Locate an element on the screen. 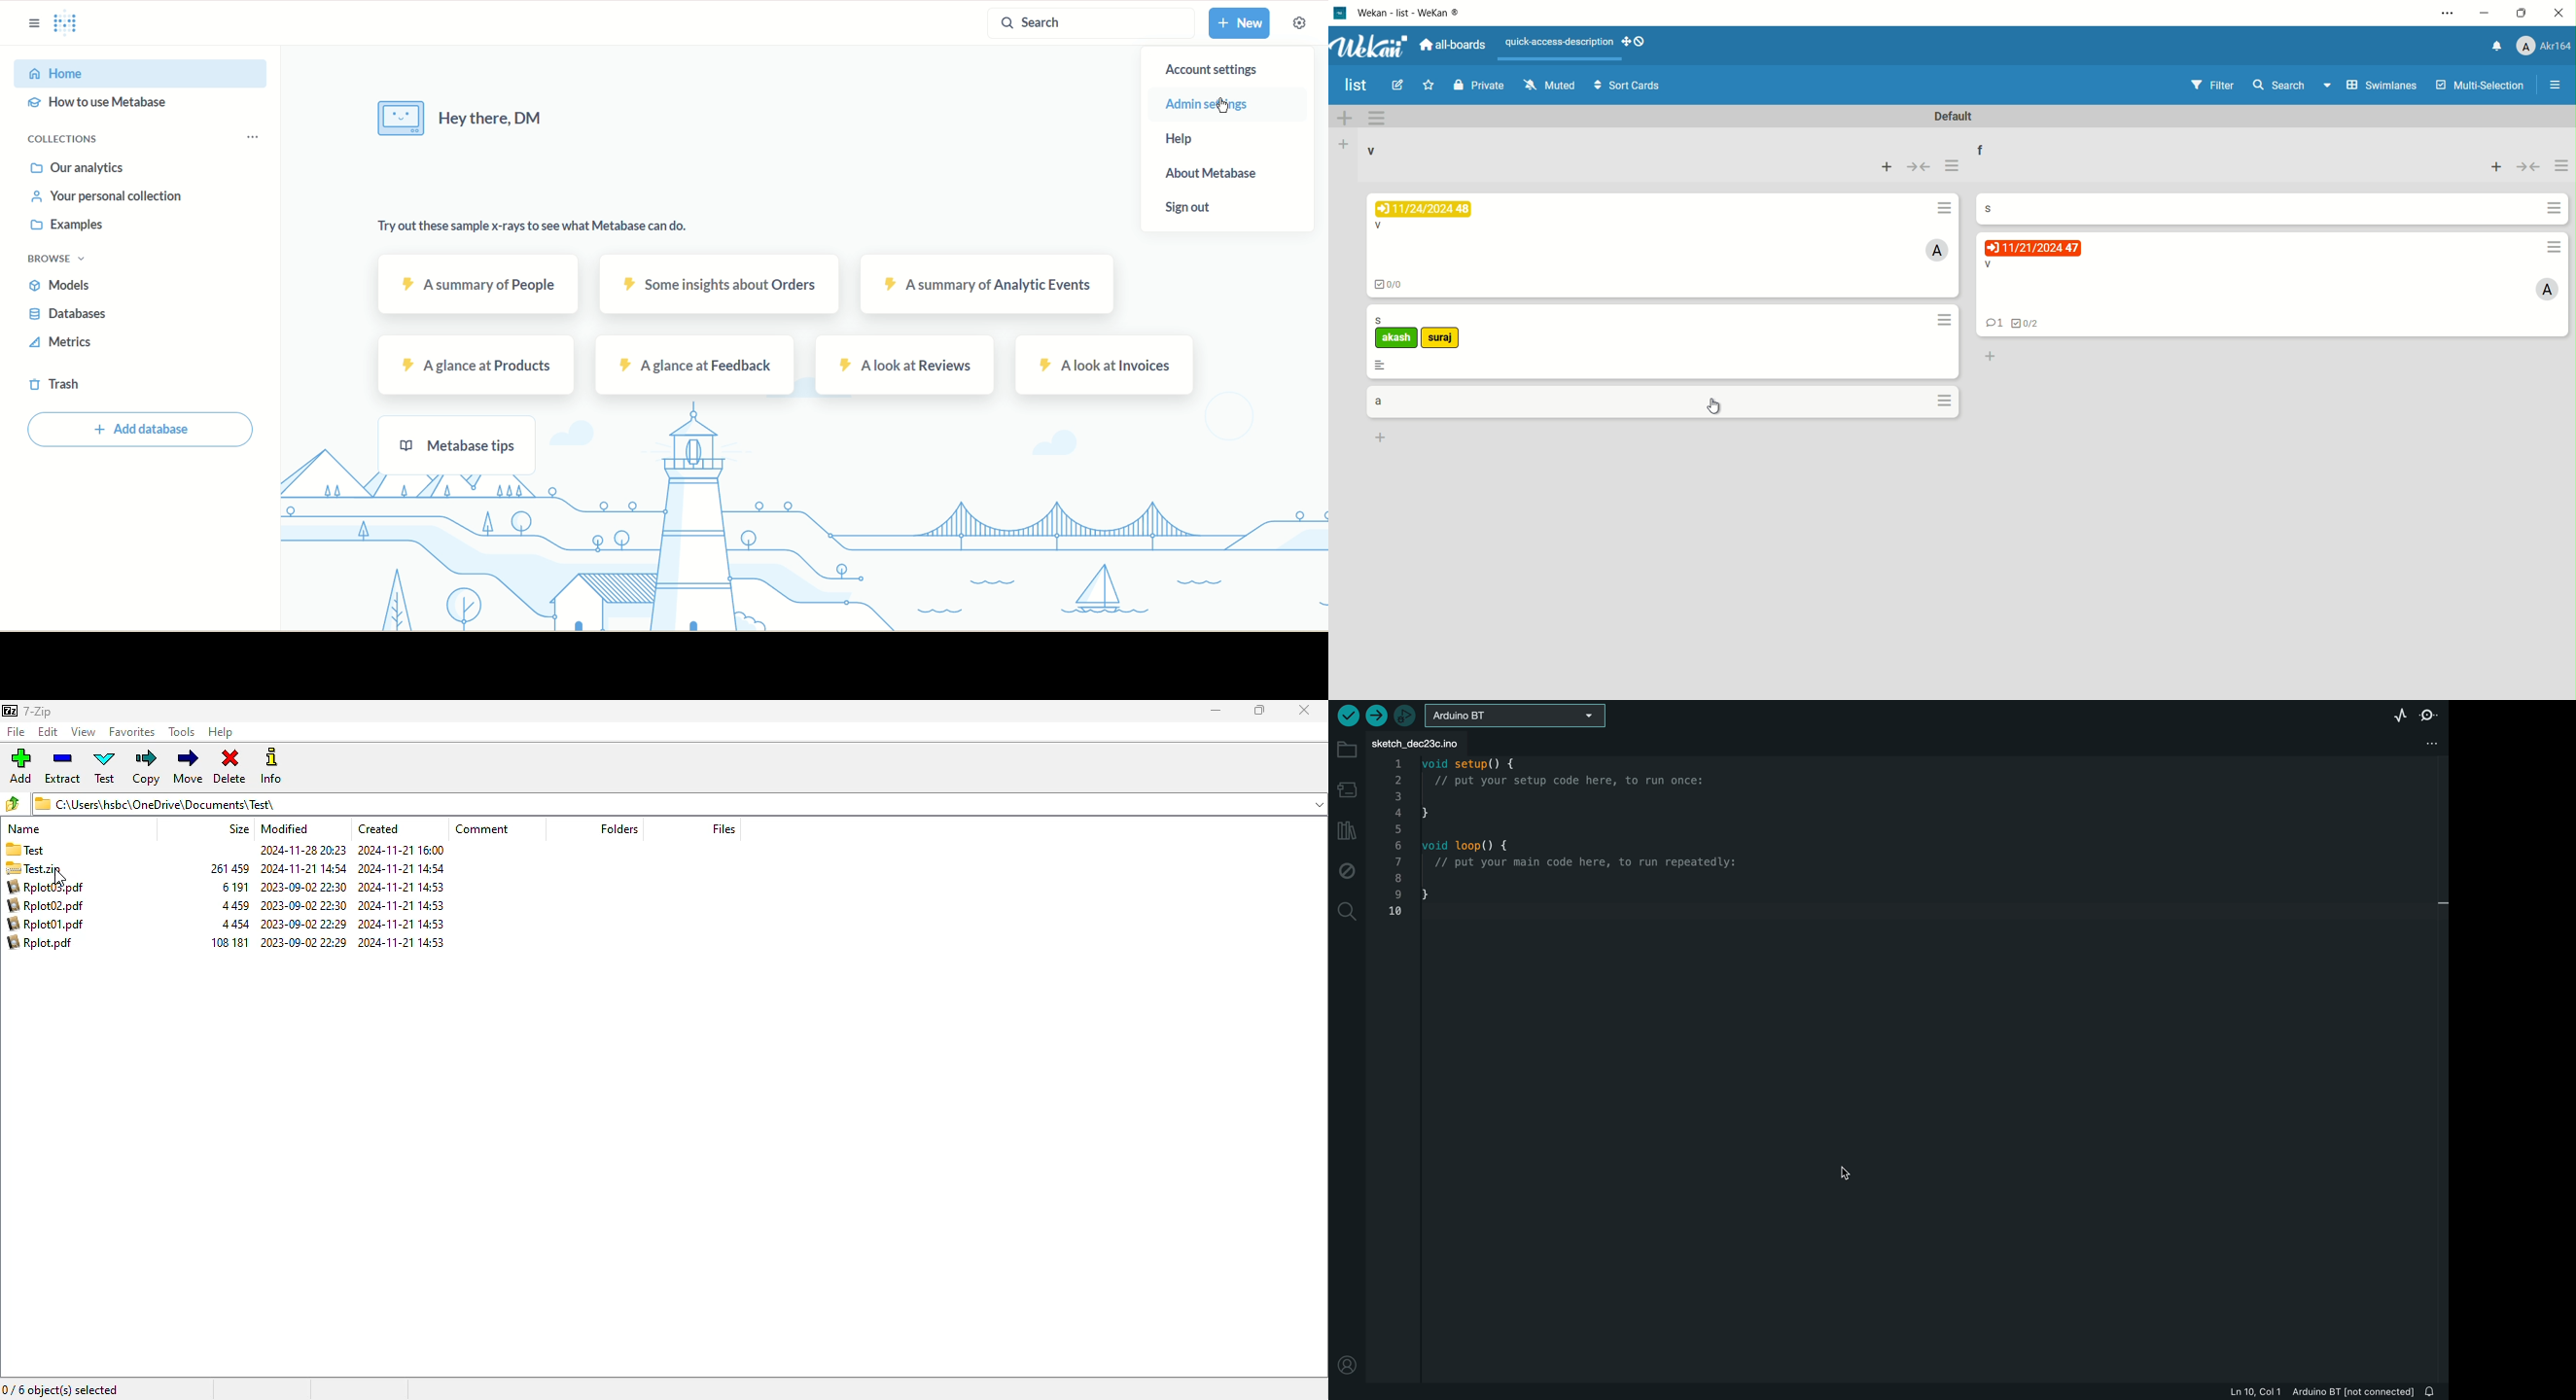 Image resolution: width=2576 pixels, height=1400 pixels. default is located at coordinates (1954, 116).